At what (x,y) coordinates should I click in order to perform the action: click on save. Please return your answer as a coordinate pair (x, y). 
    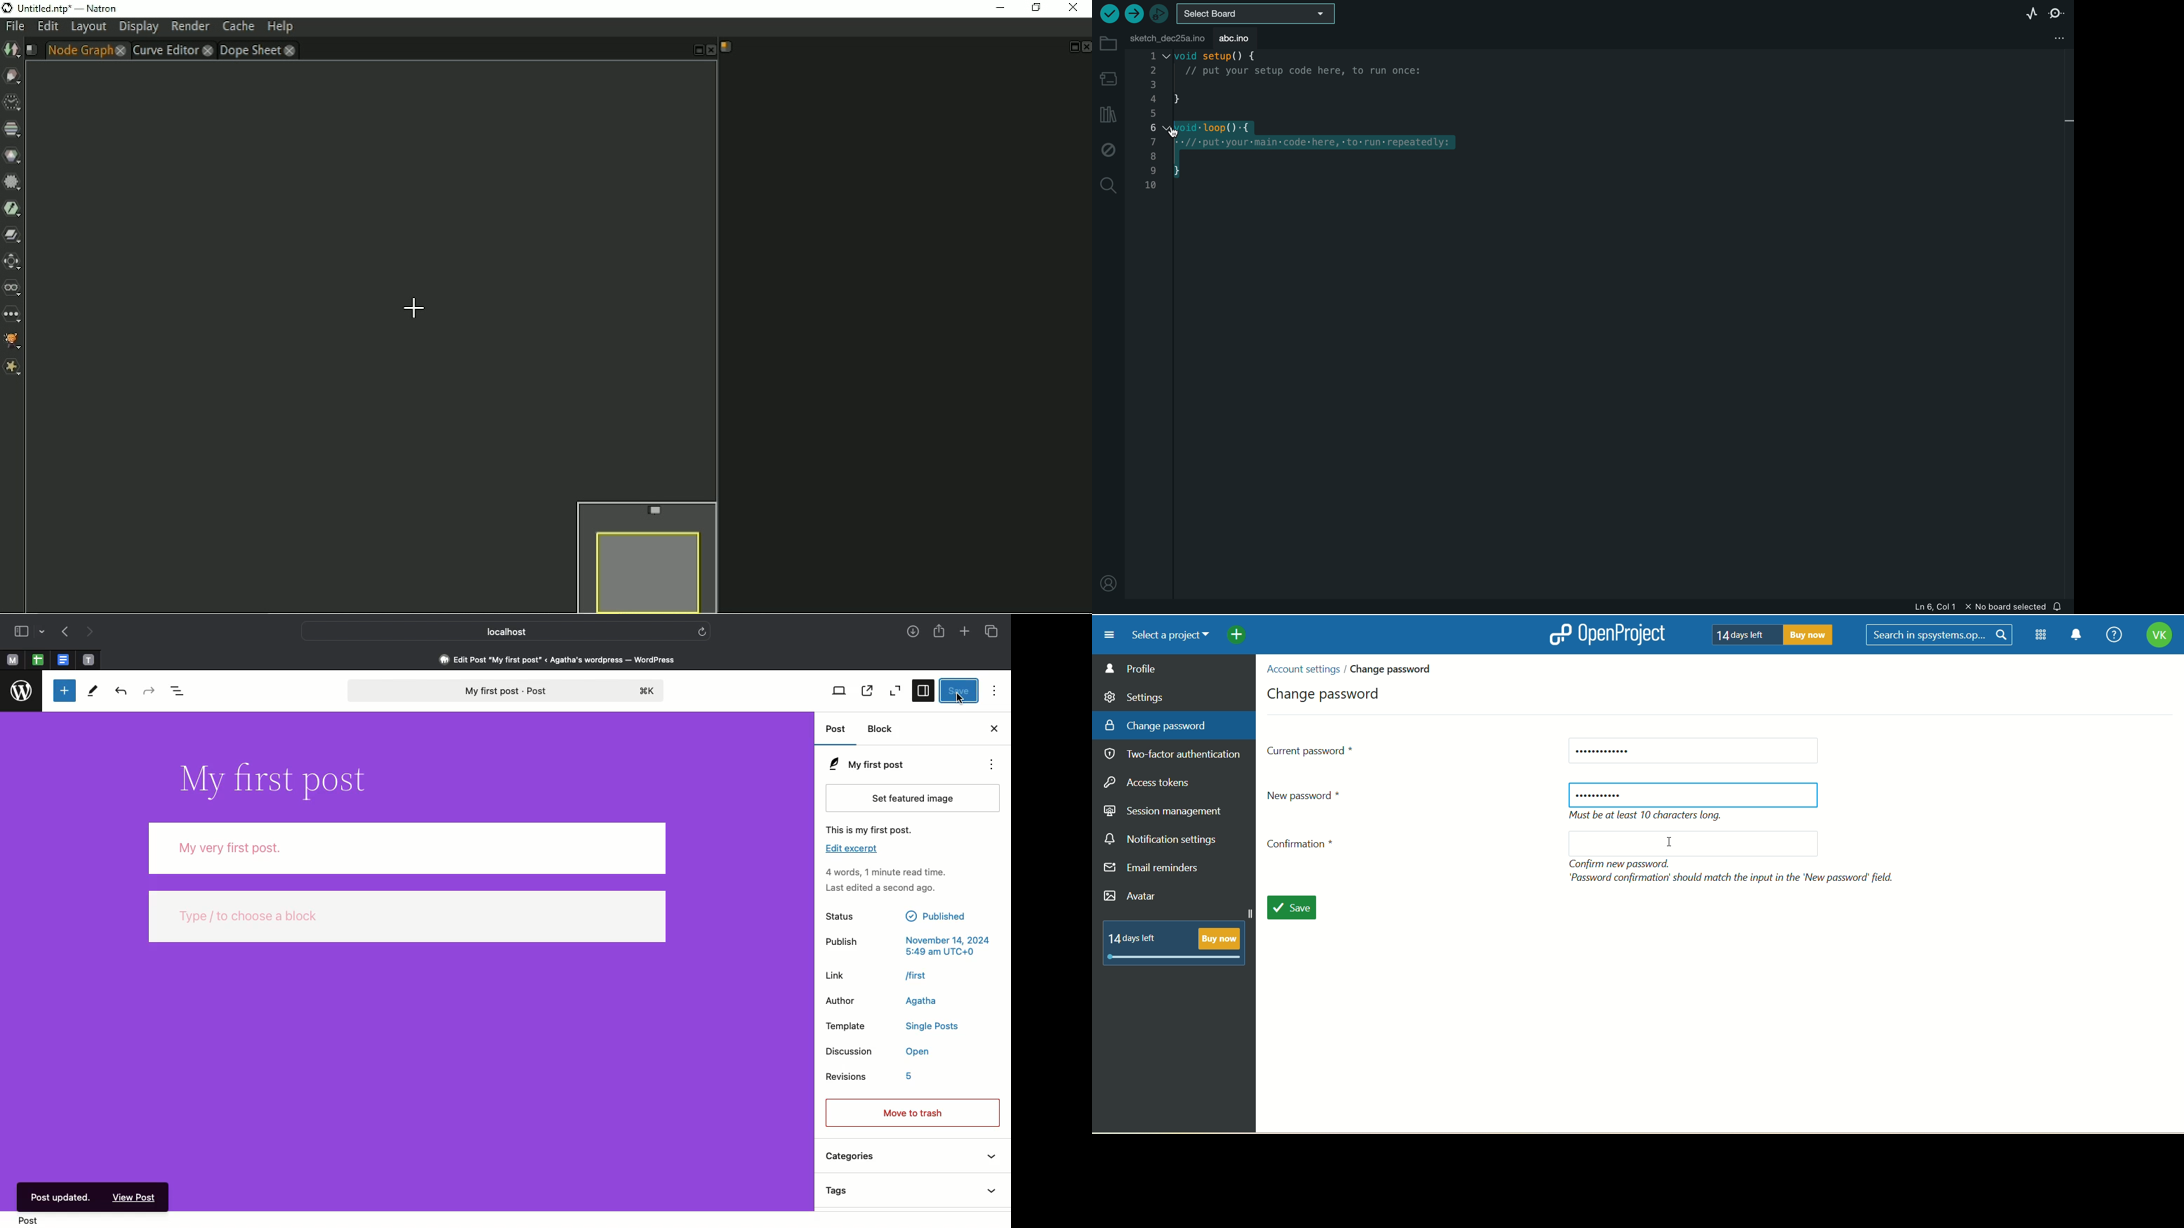
    Looking at the image, I should click on (1298, 910).